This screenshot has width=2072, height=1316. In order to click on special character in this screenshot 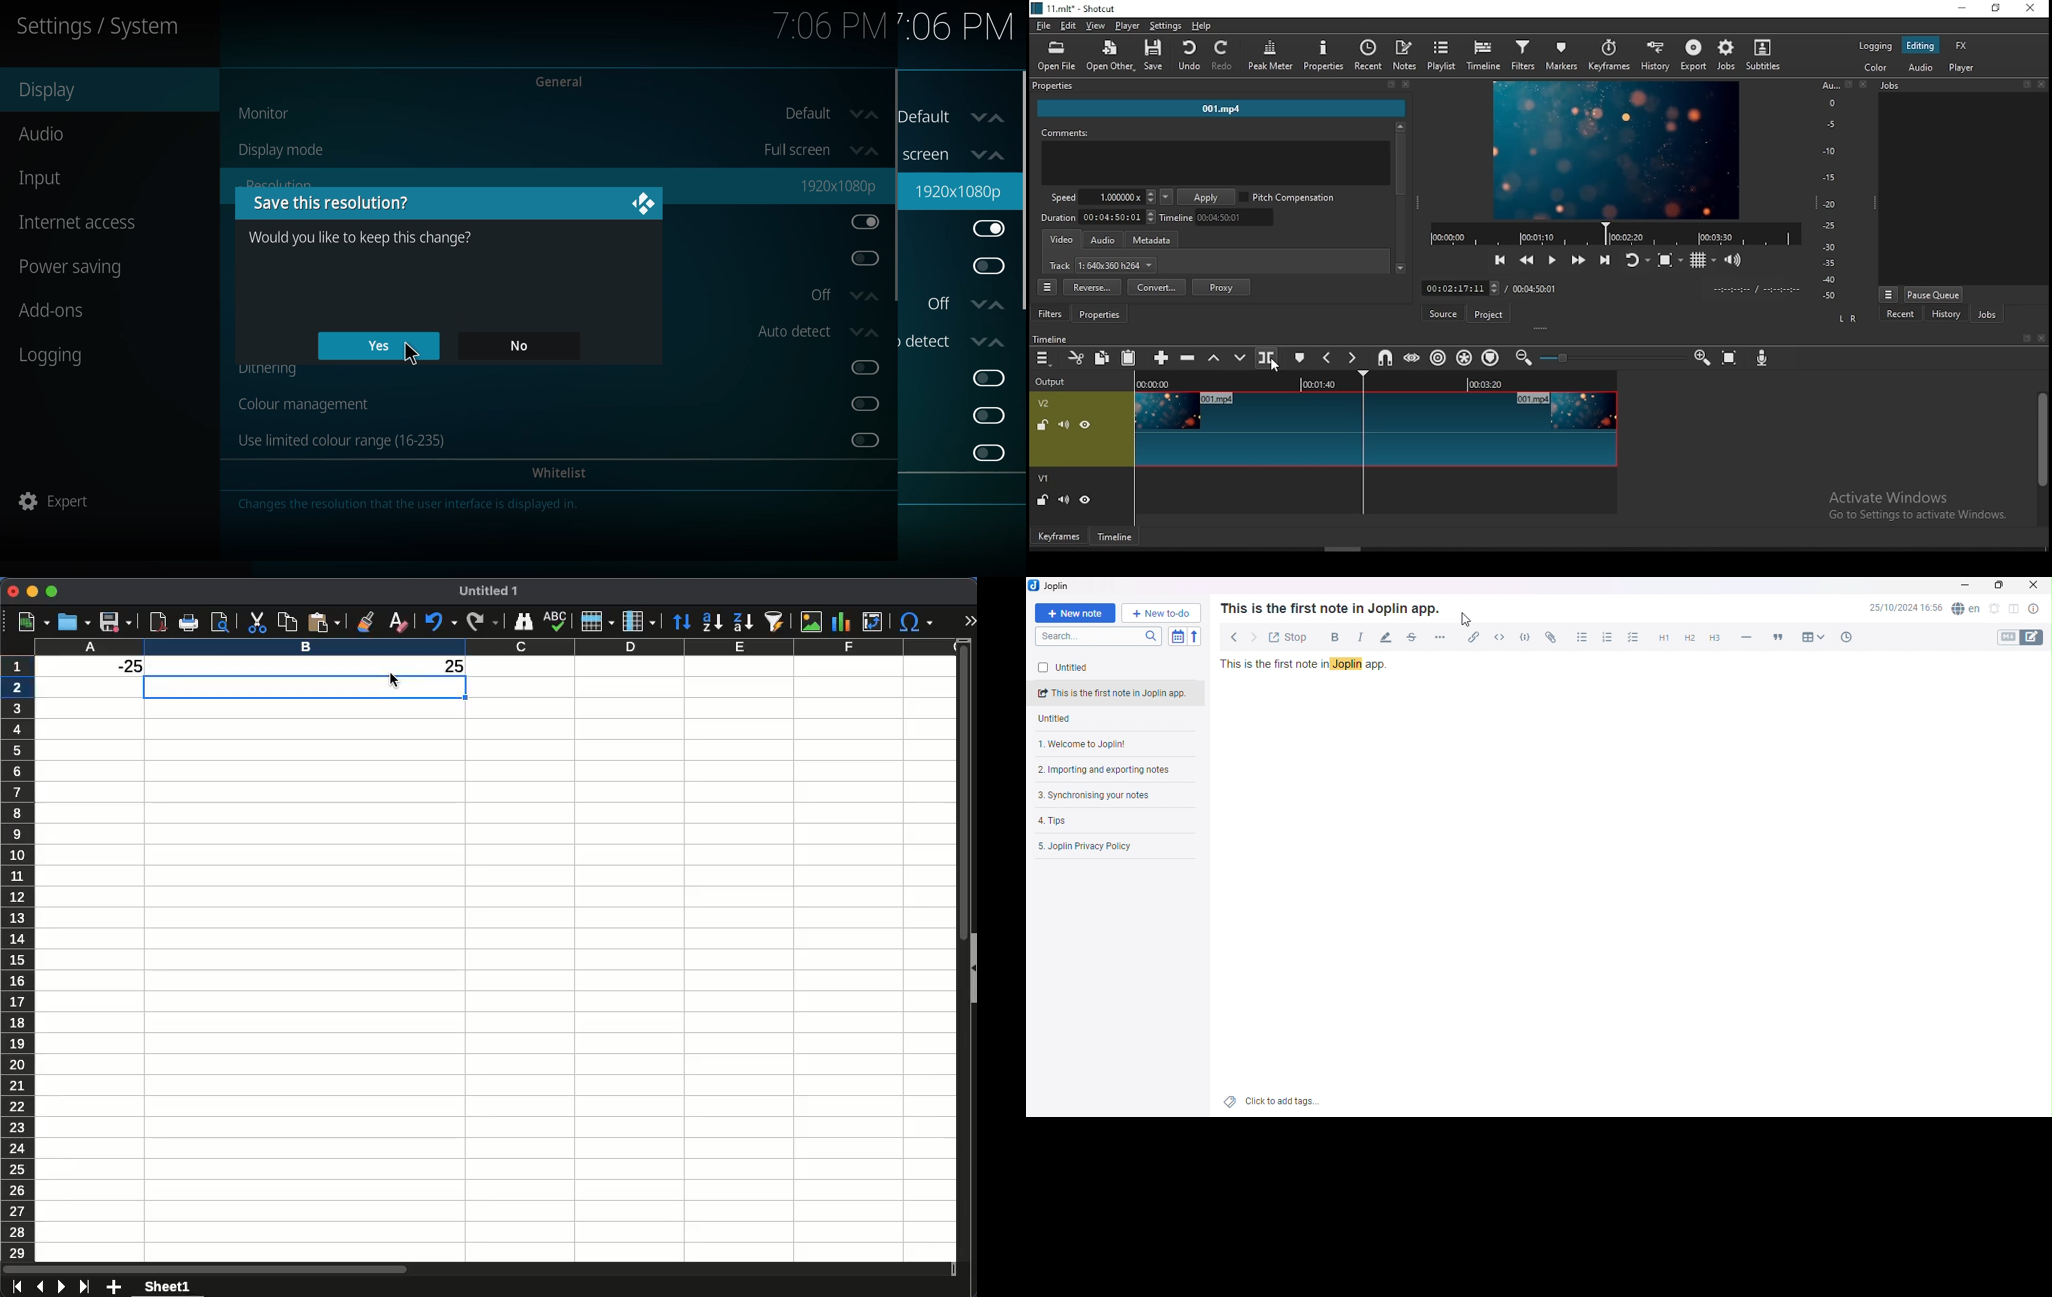, I will do `click(916, 622)`.